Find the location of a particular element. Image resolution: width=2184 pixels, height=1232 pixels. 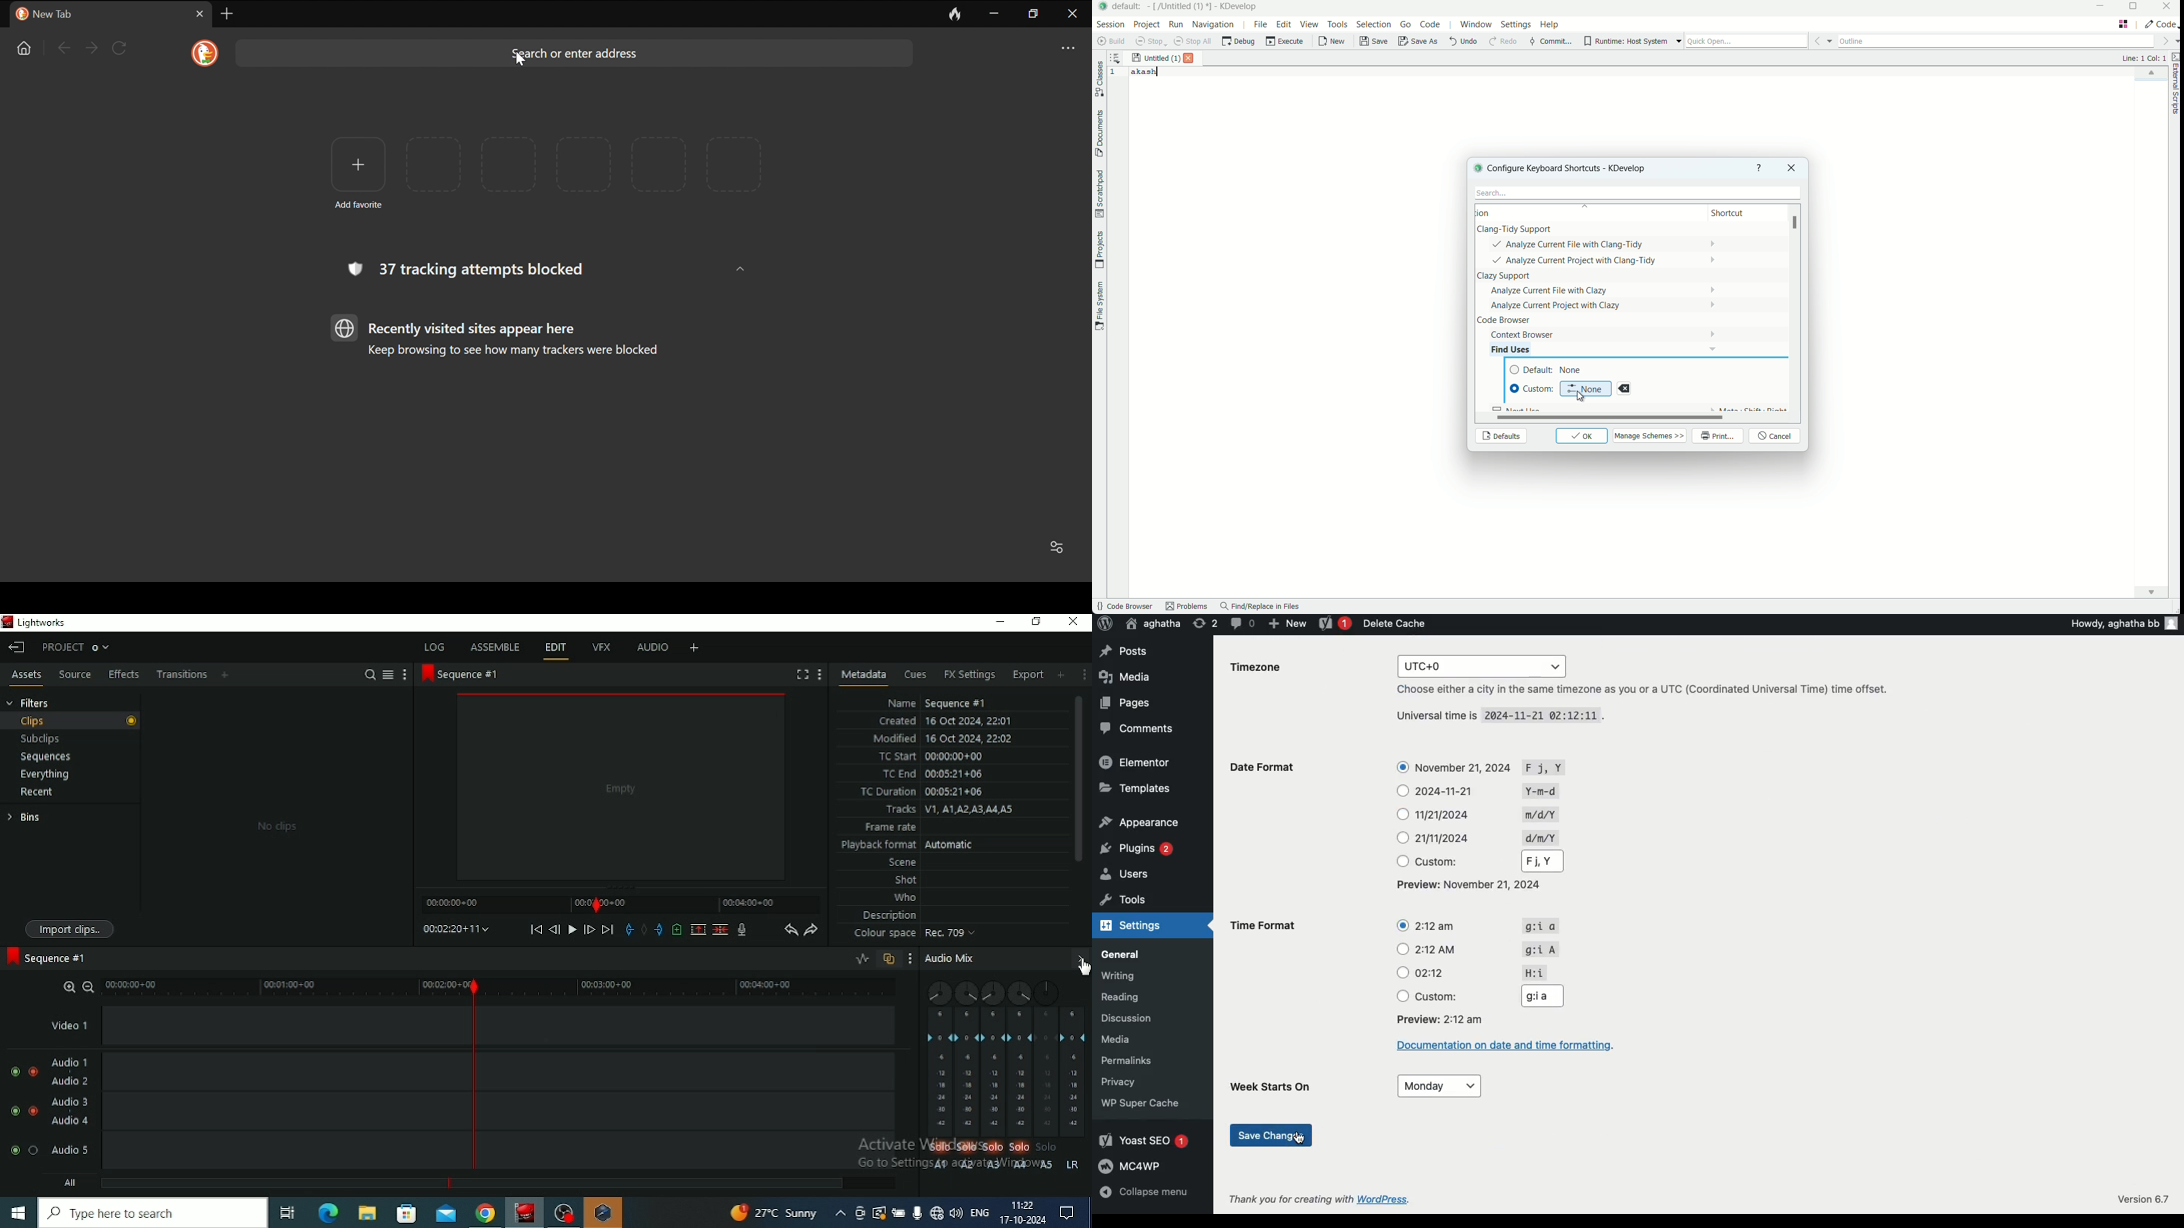

LOG is located at coordinates (435, 646).